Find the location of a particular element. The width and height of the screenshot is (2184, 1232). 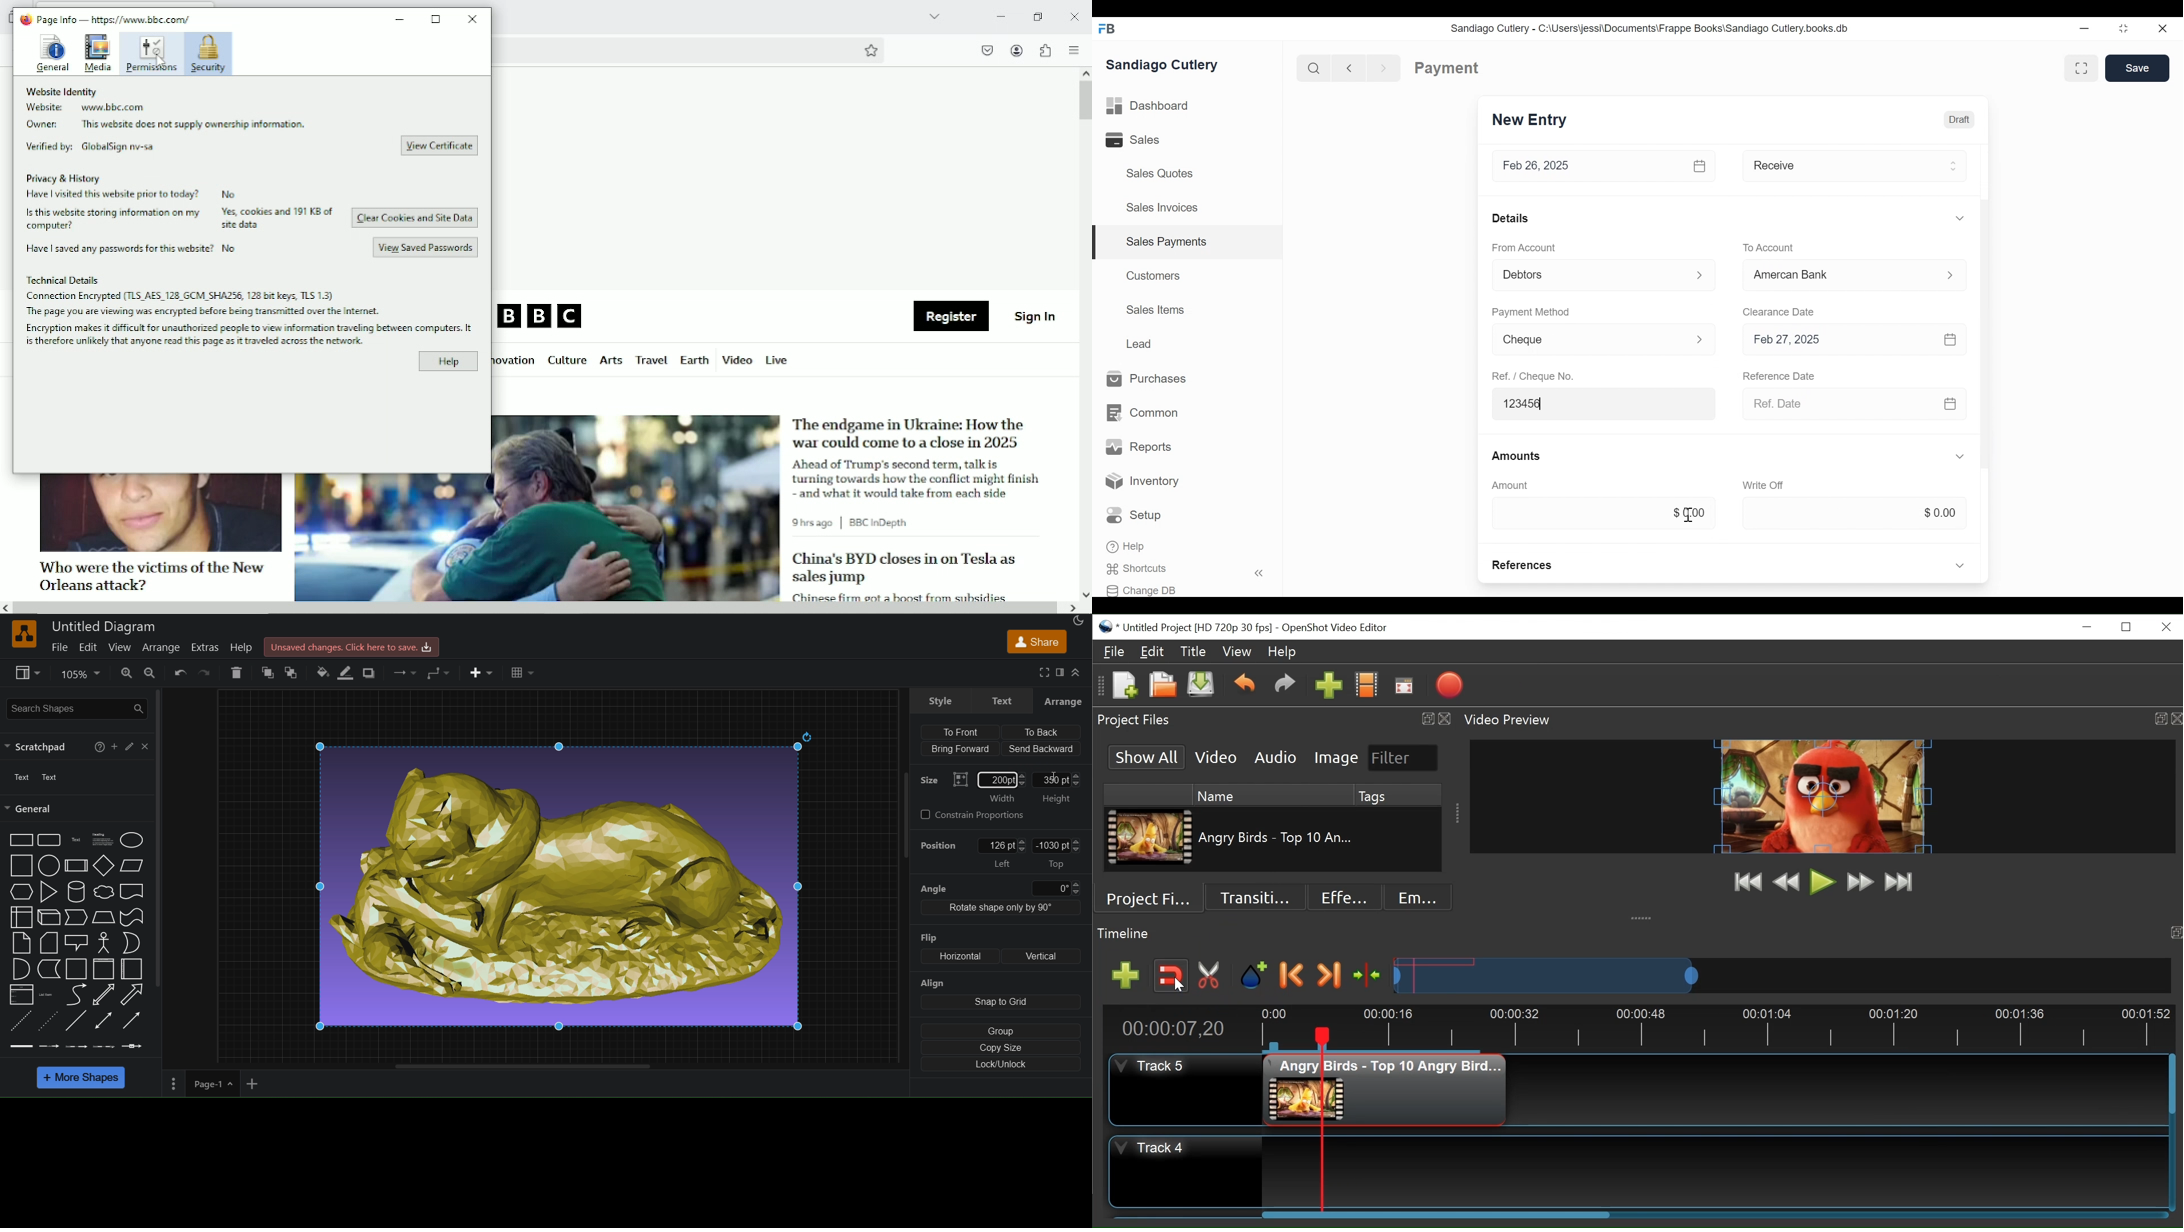

logo is located at coordinates (24, 19).